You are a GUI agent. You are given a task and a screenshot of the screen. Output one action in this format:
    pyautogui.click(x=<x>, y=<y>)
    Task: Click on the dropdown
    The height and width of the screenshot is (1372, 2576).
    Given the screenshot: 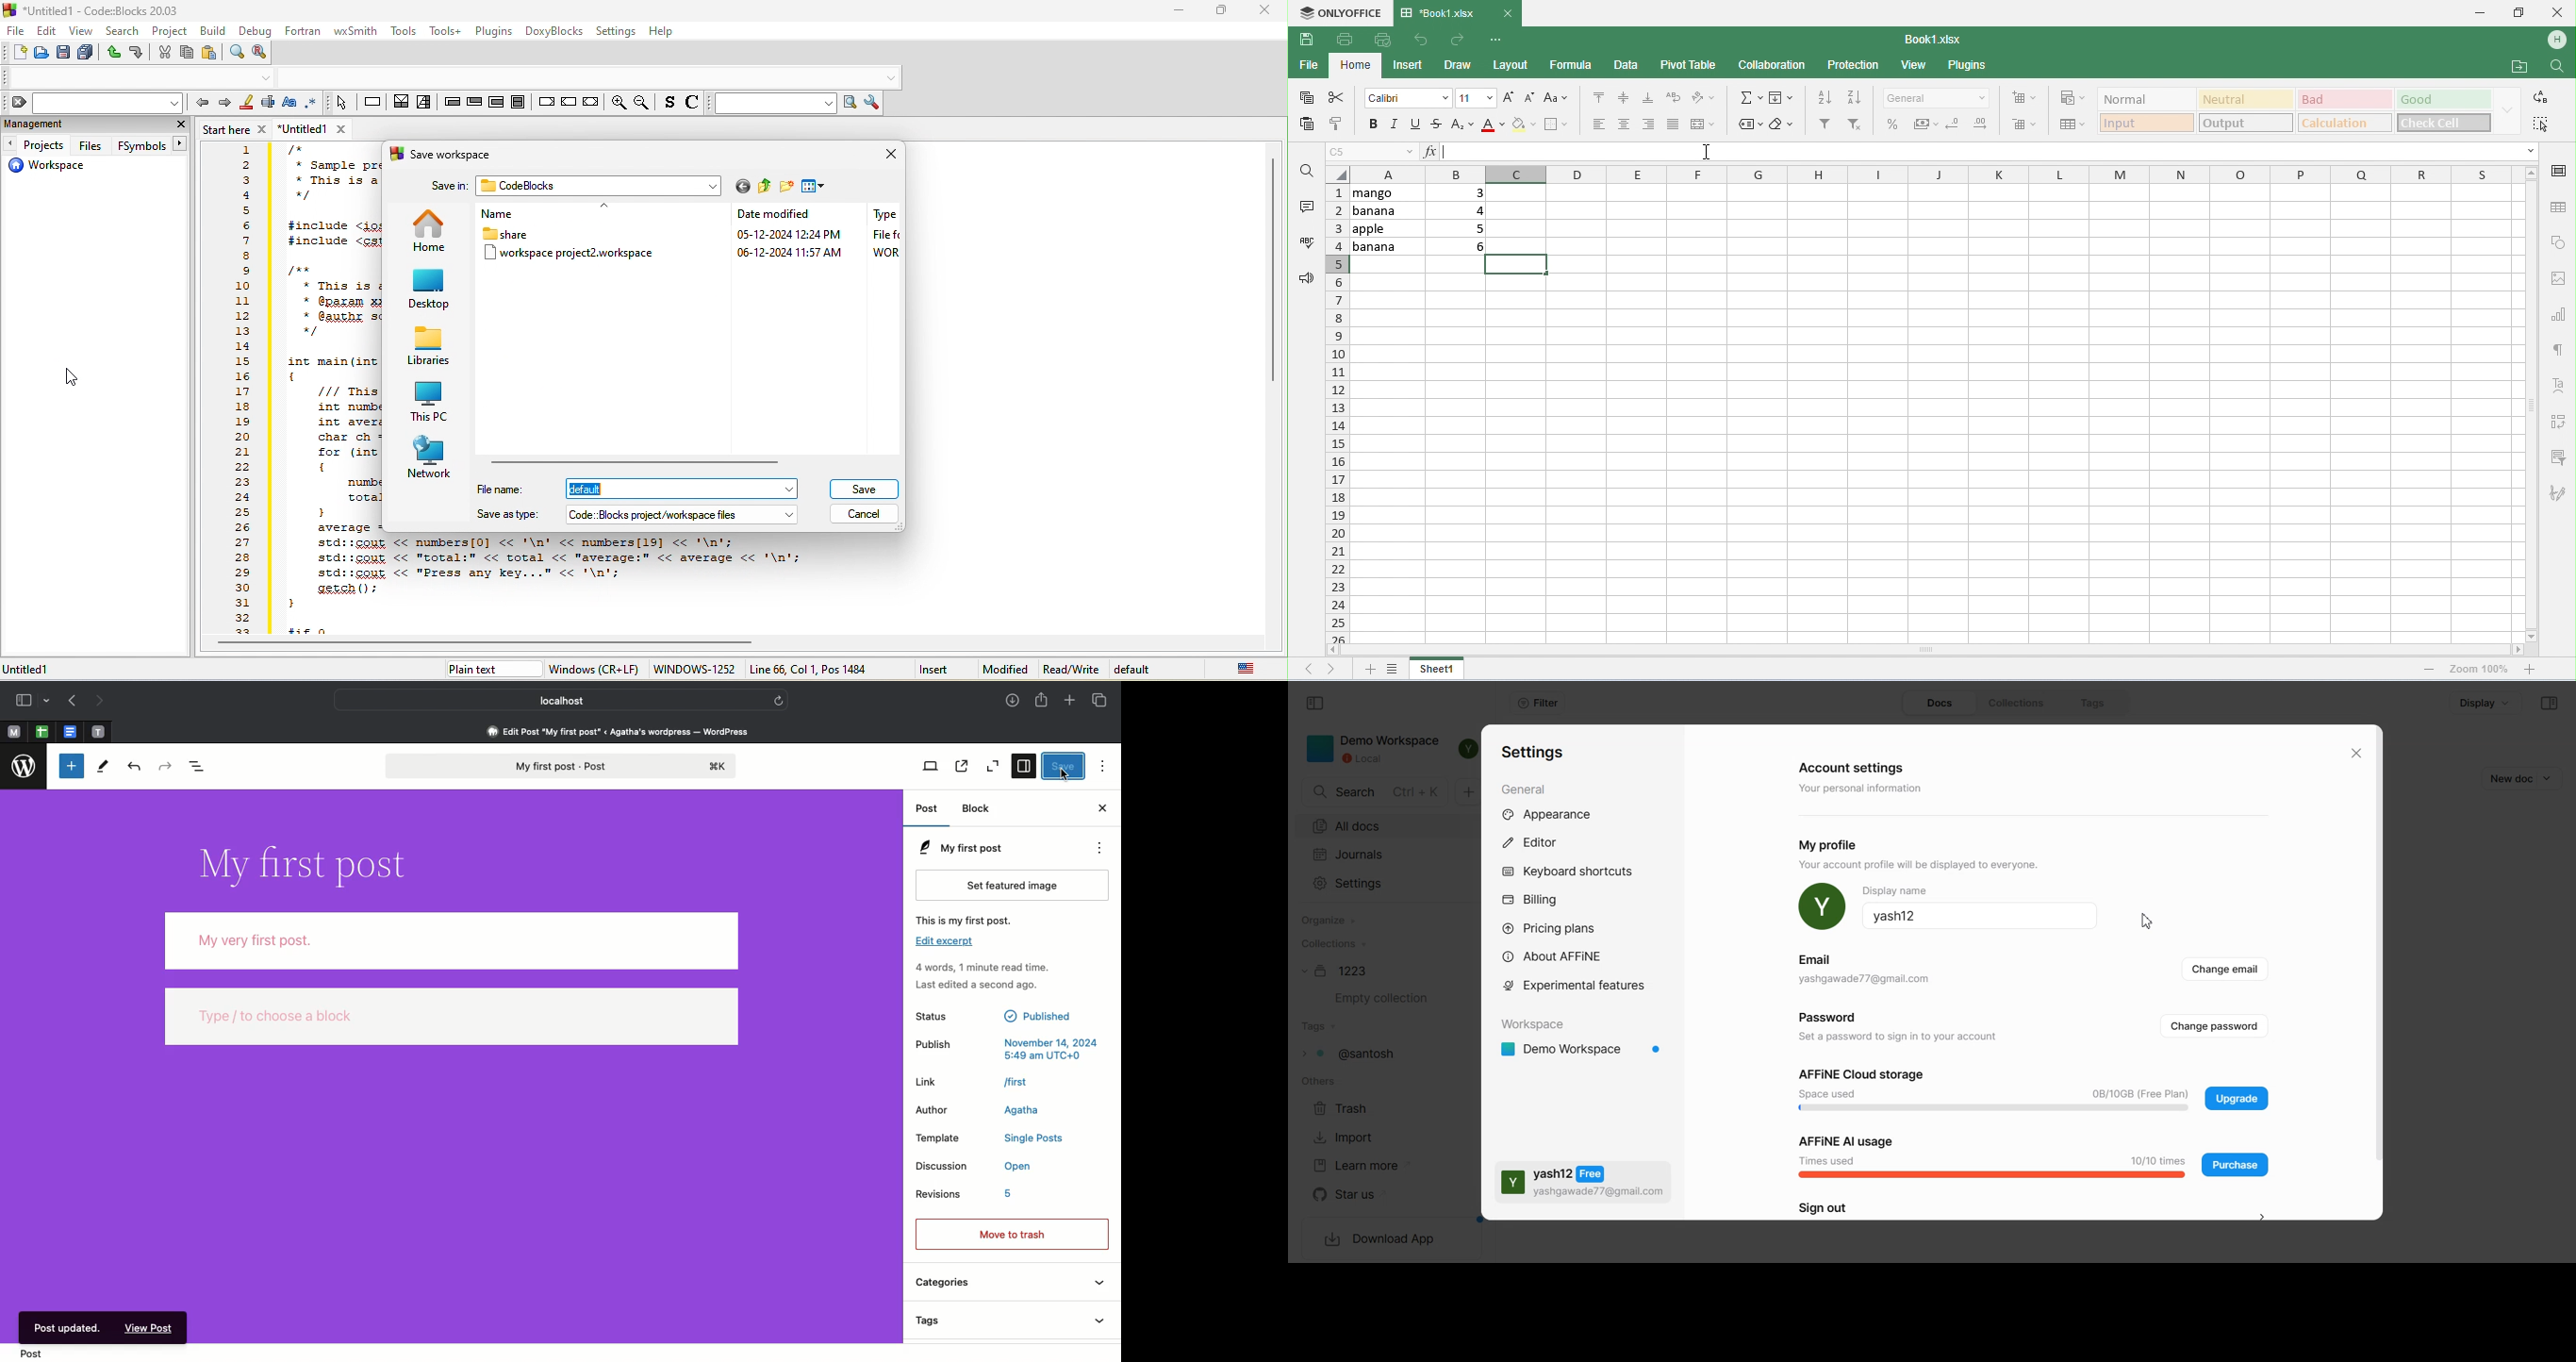 What is the action you would take?
    pyautogui.click(x=790, y=490)
    